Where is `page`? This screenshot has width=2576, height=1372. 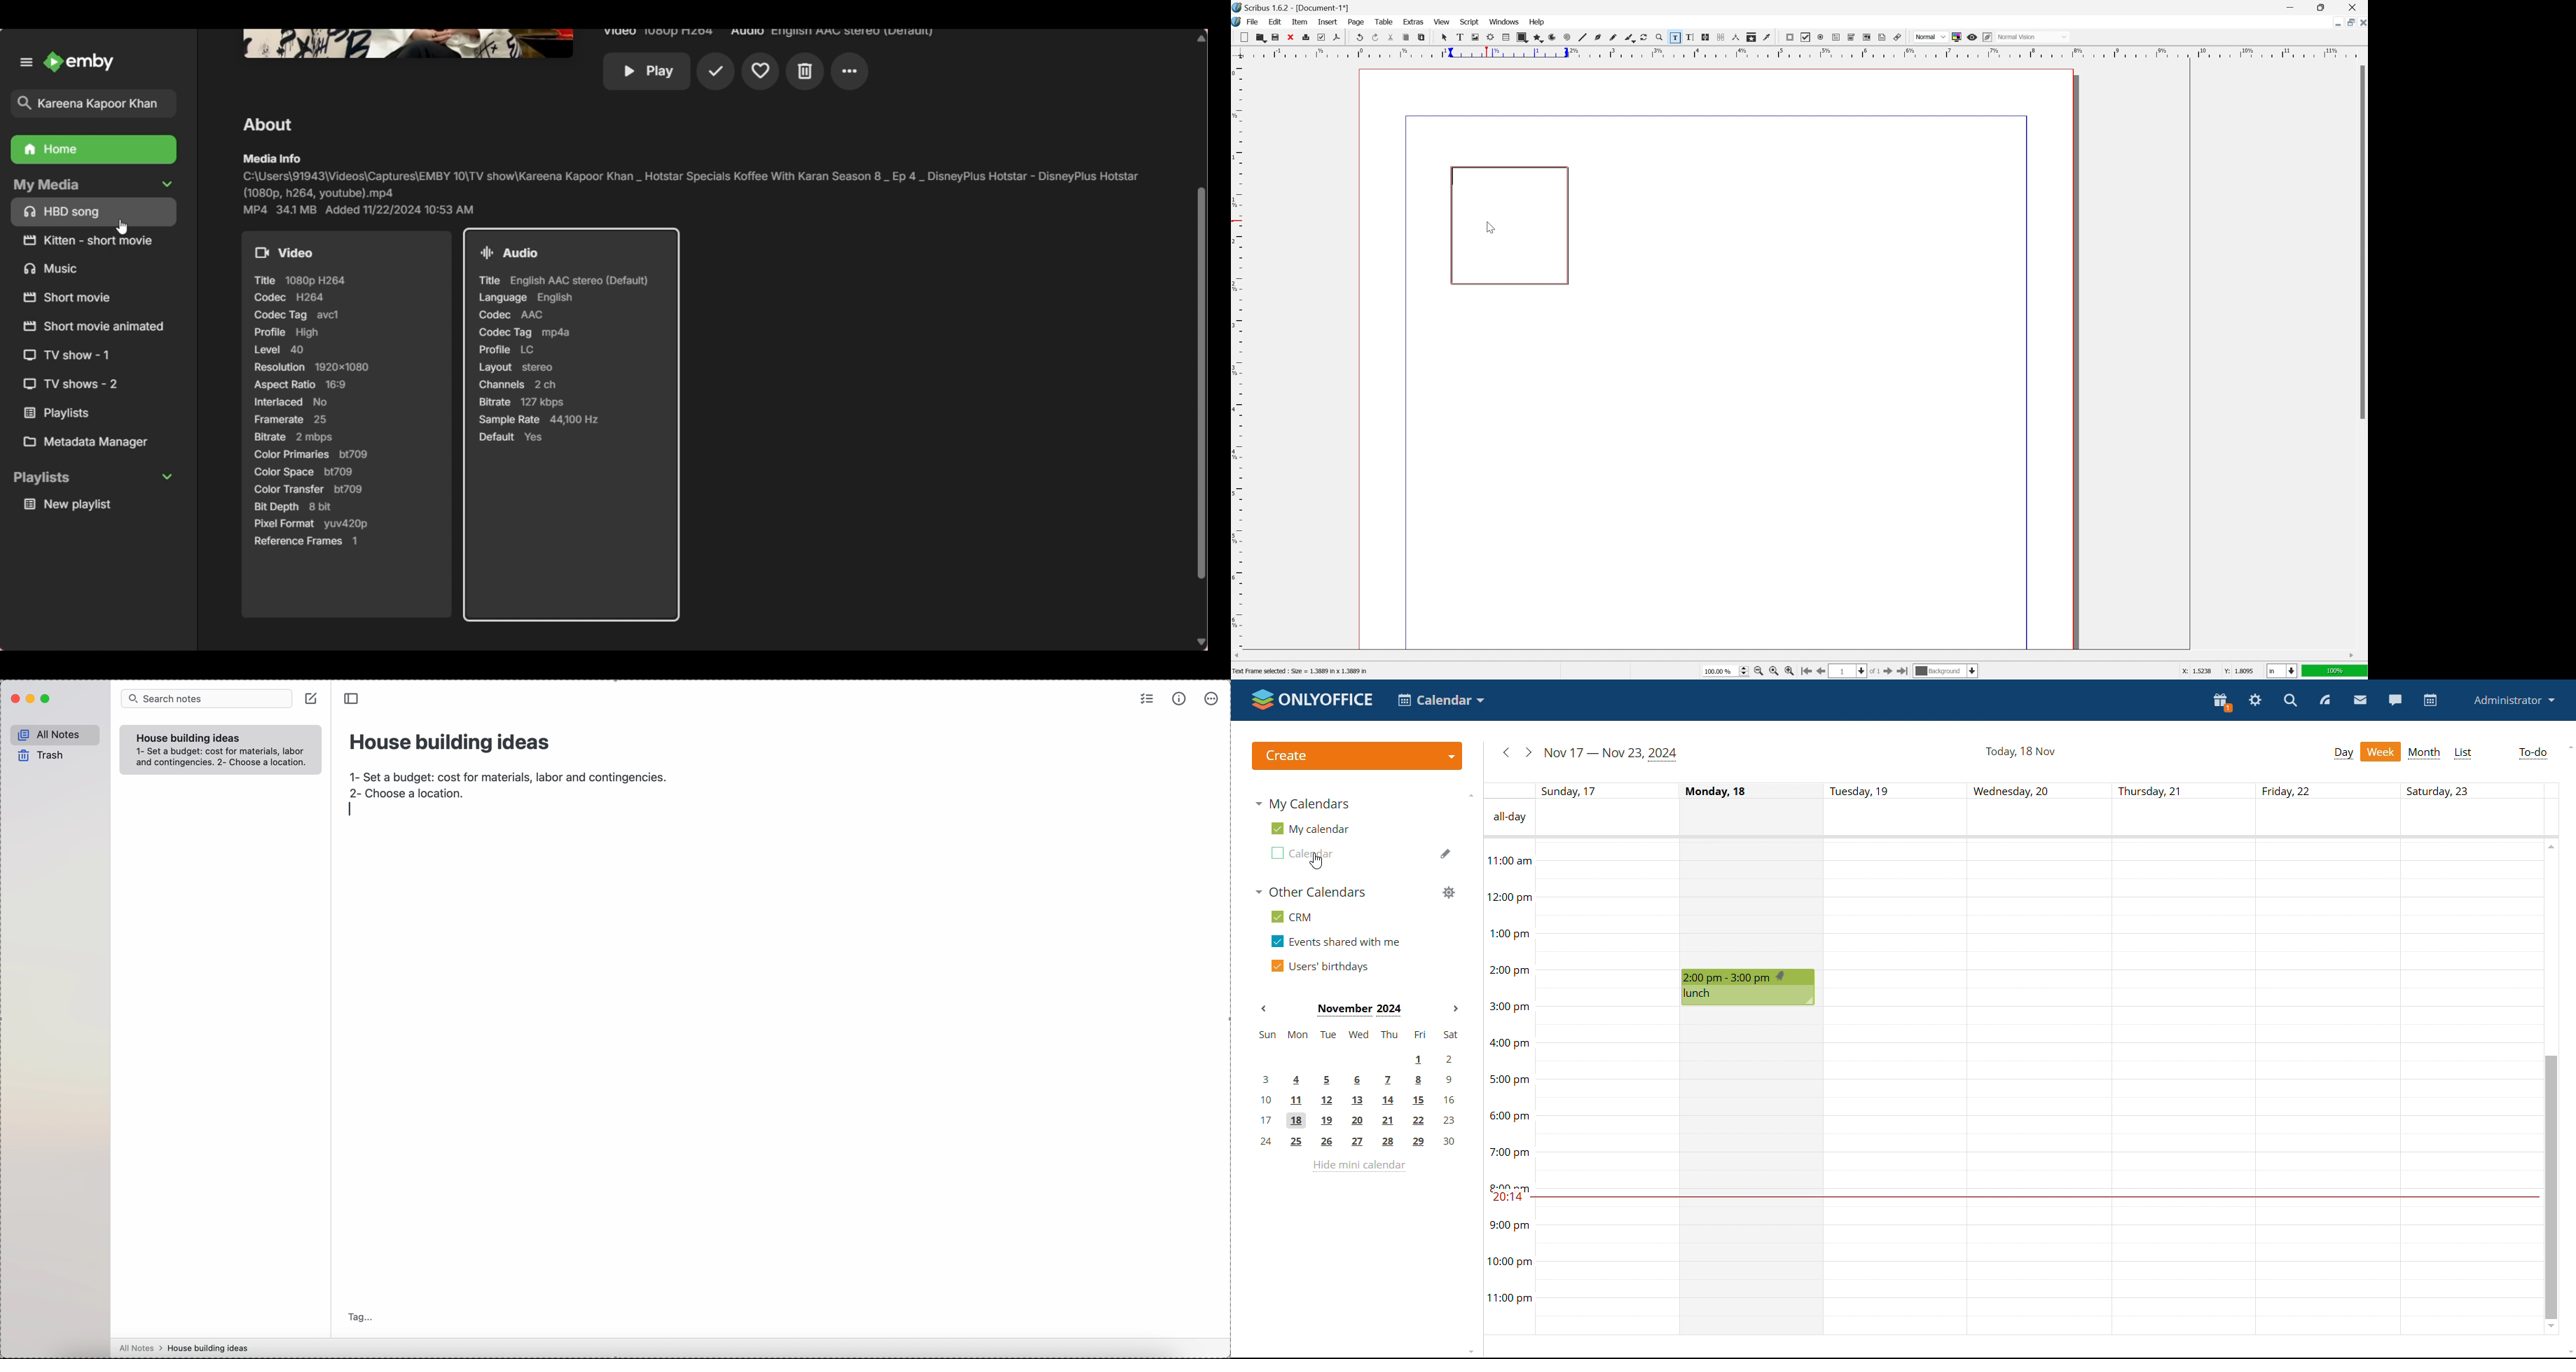 page is located at coordinates (1357, 22).